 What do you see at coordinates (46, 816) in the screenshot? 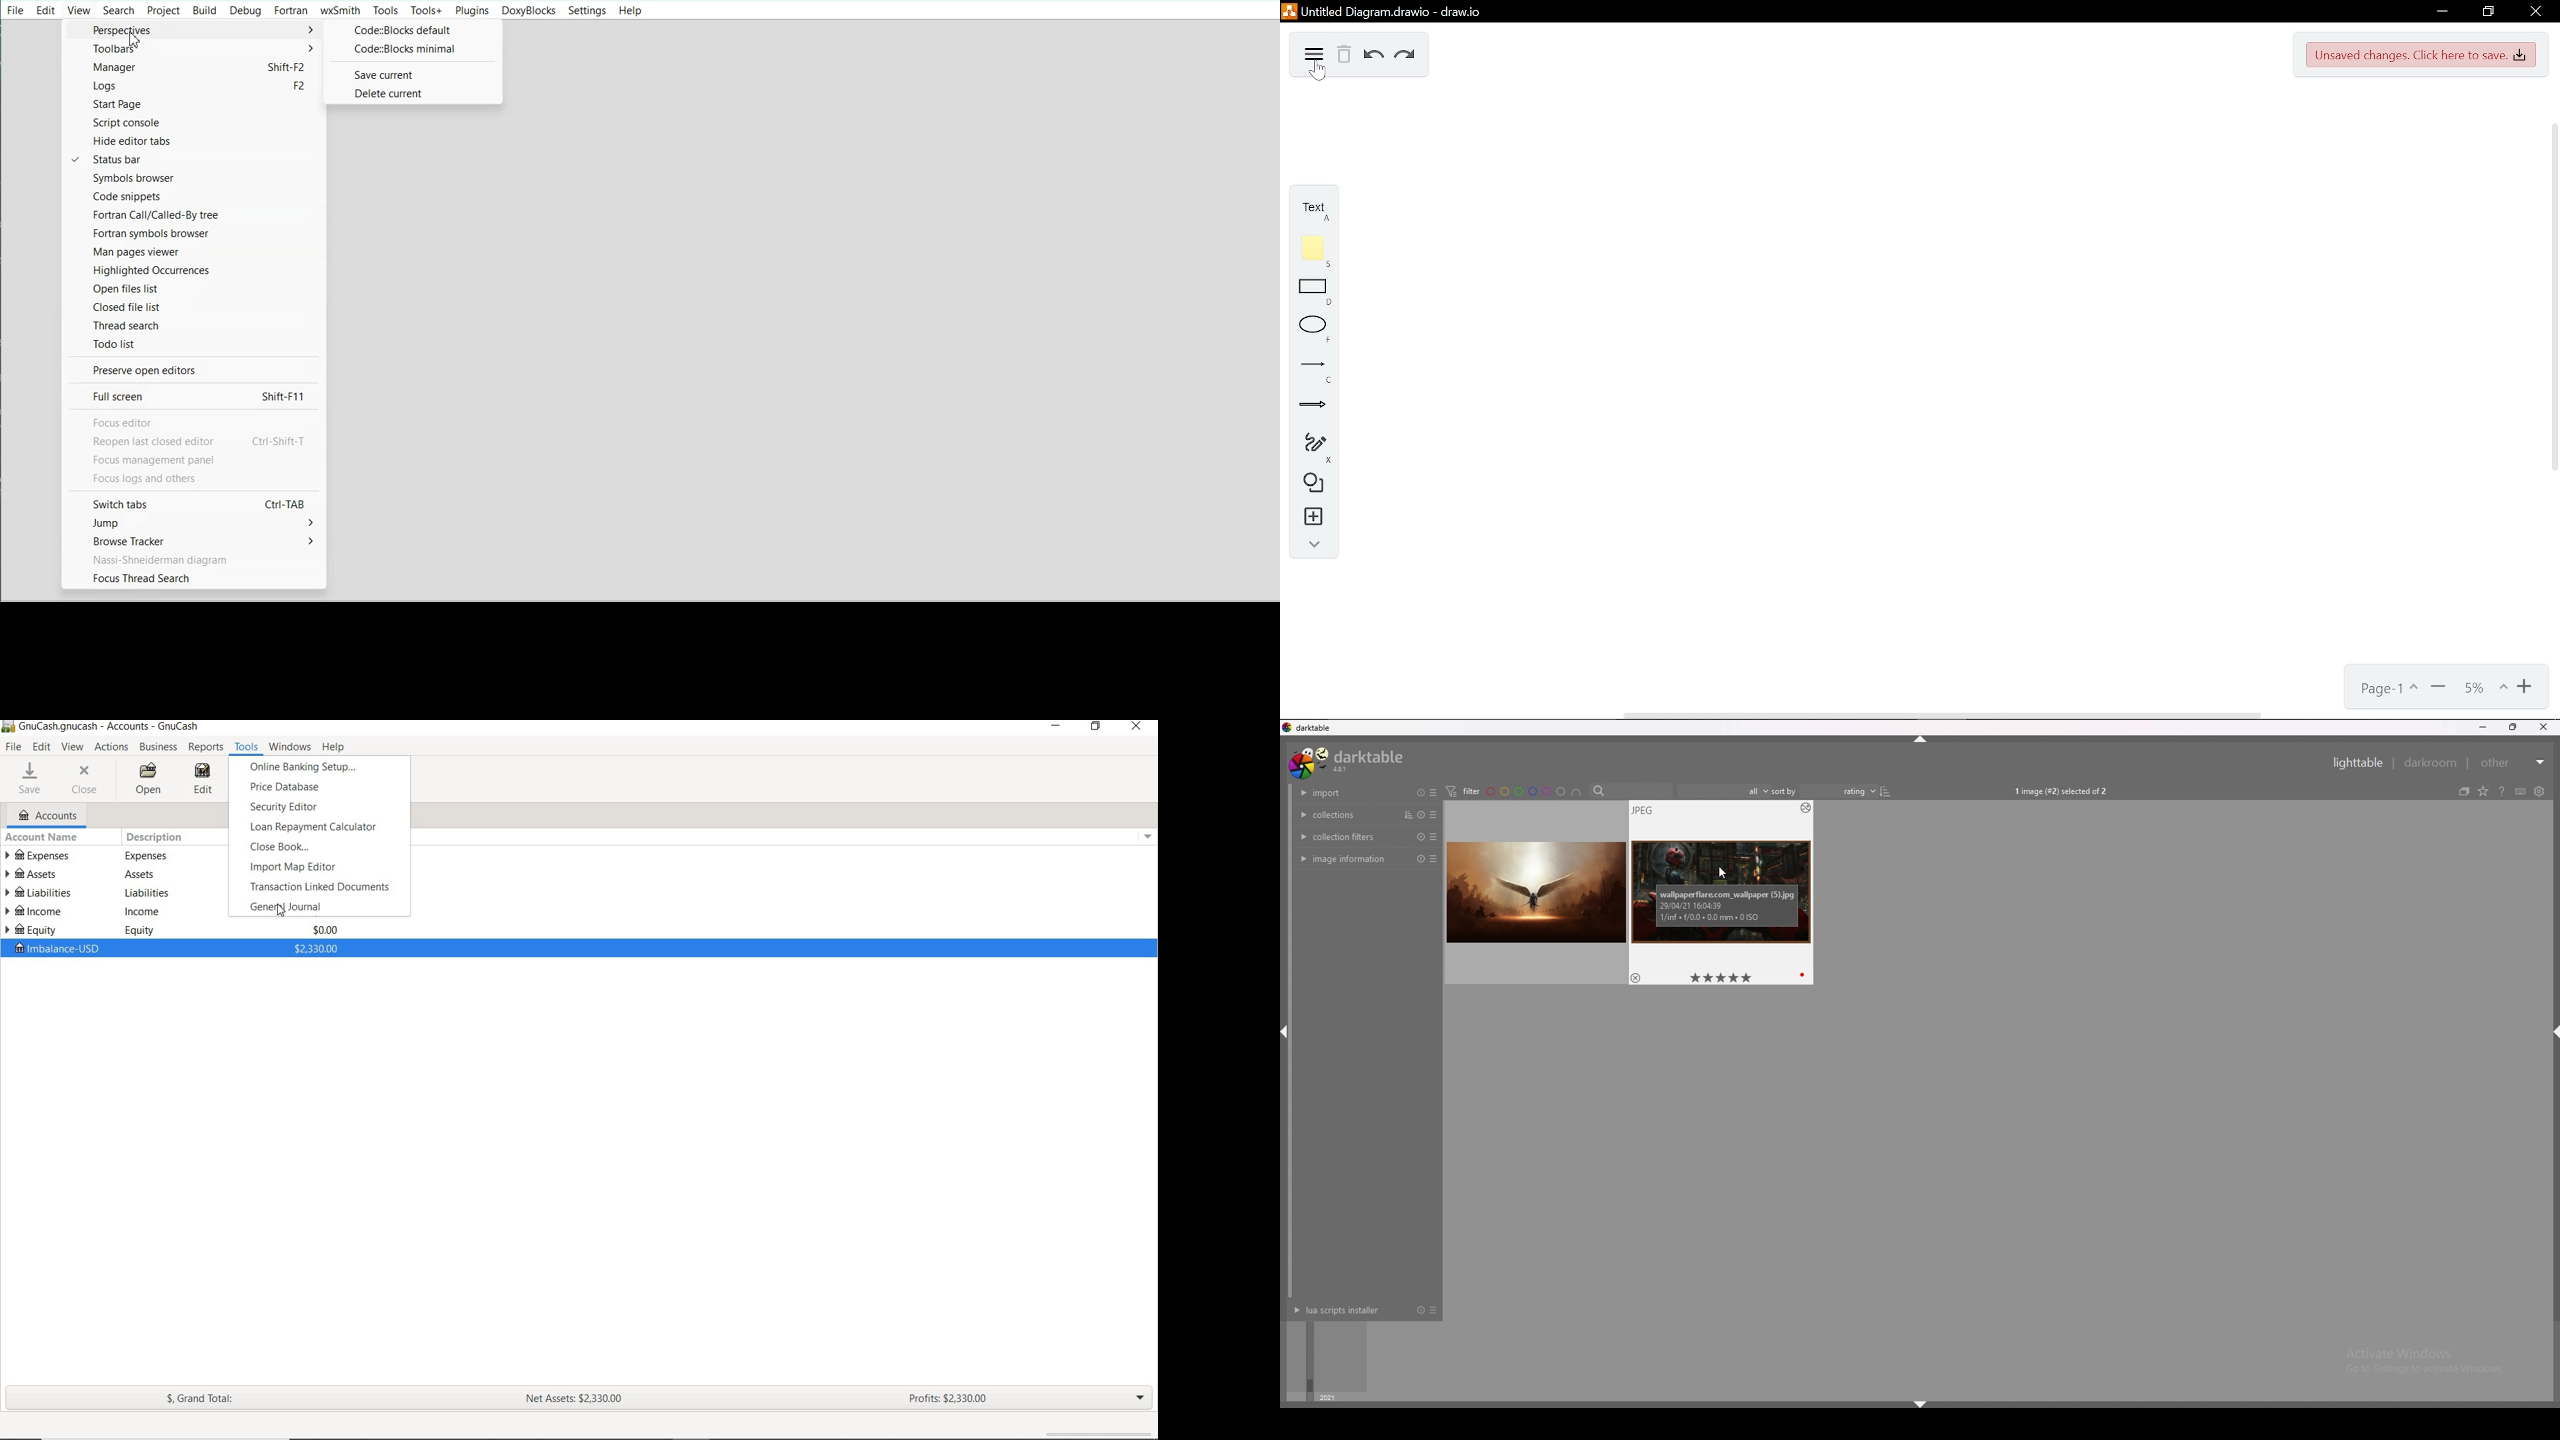
I see `ACCOUNTS` at bounding box center [46, 816].